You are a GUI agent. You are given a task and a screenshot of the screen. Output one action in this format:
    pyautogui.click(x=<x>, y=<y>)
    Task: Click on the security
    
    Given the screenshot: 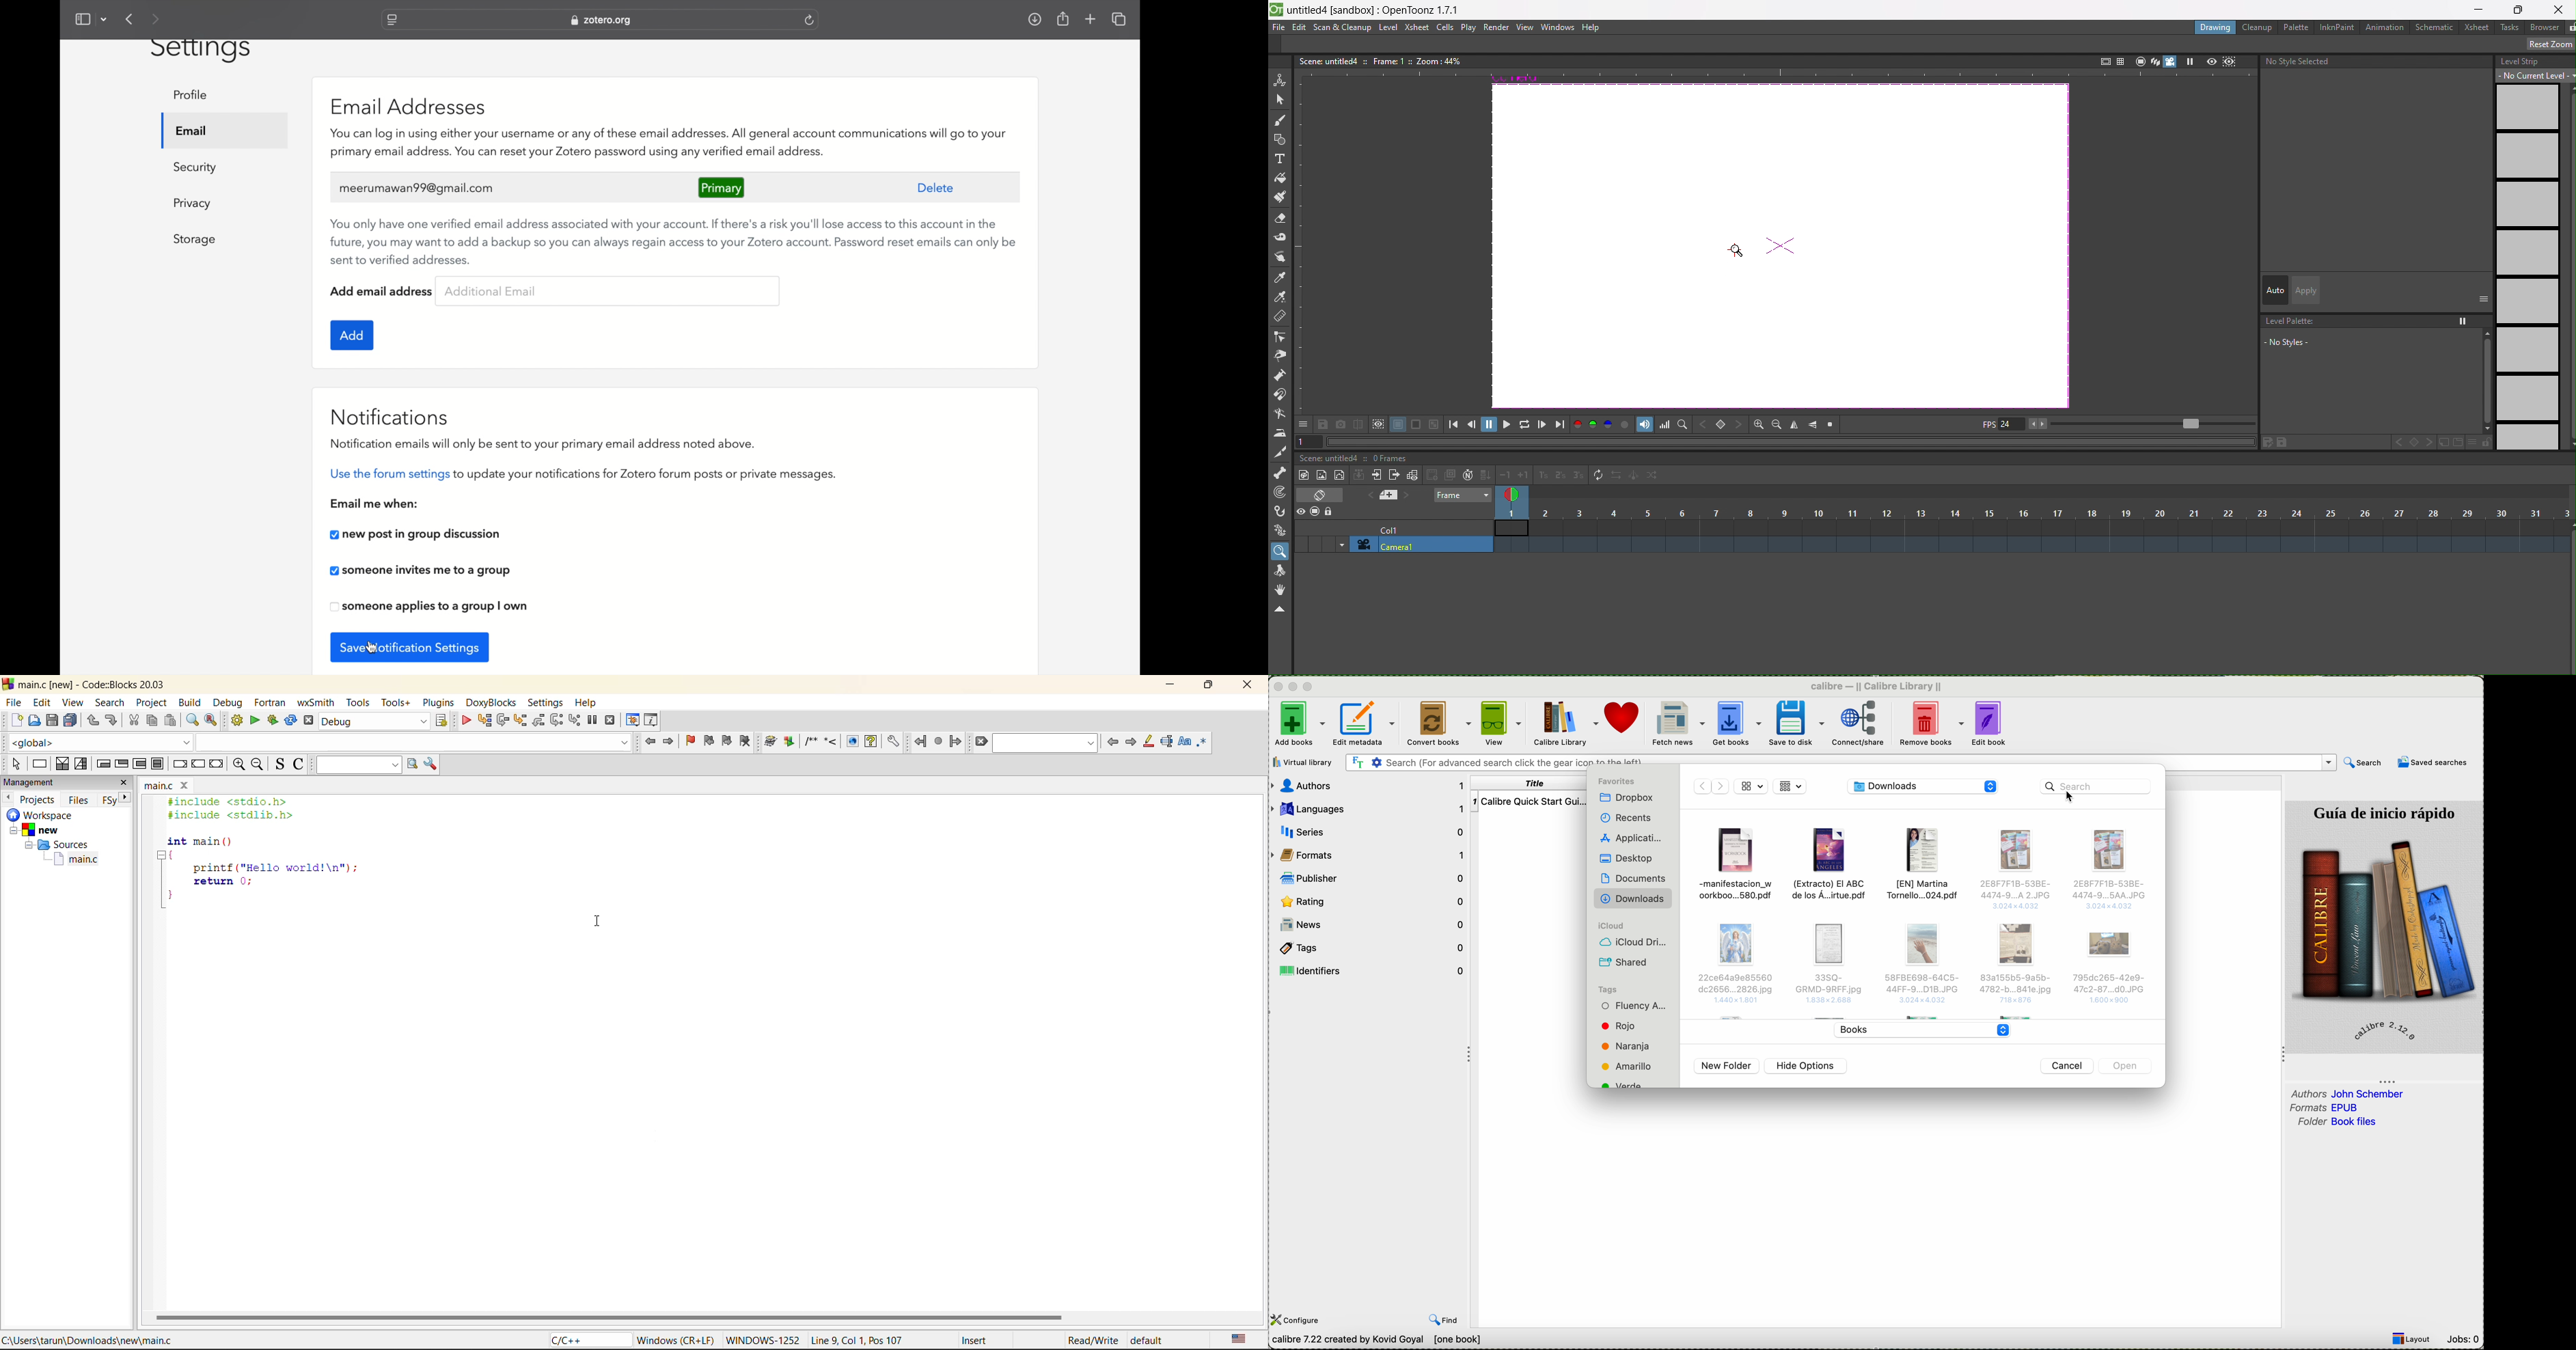 What is the action you would take?
    pyautogui.click(x=194, y=167)
    